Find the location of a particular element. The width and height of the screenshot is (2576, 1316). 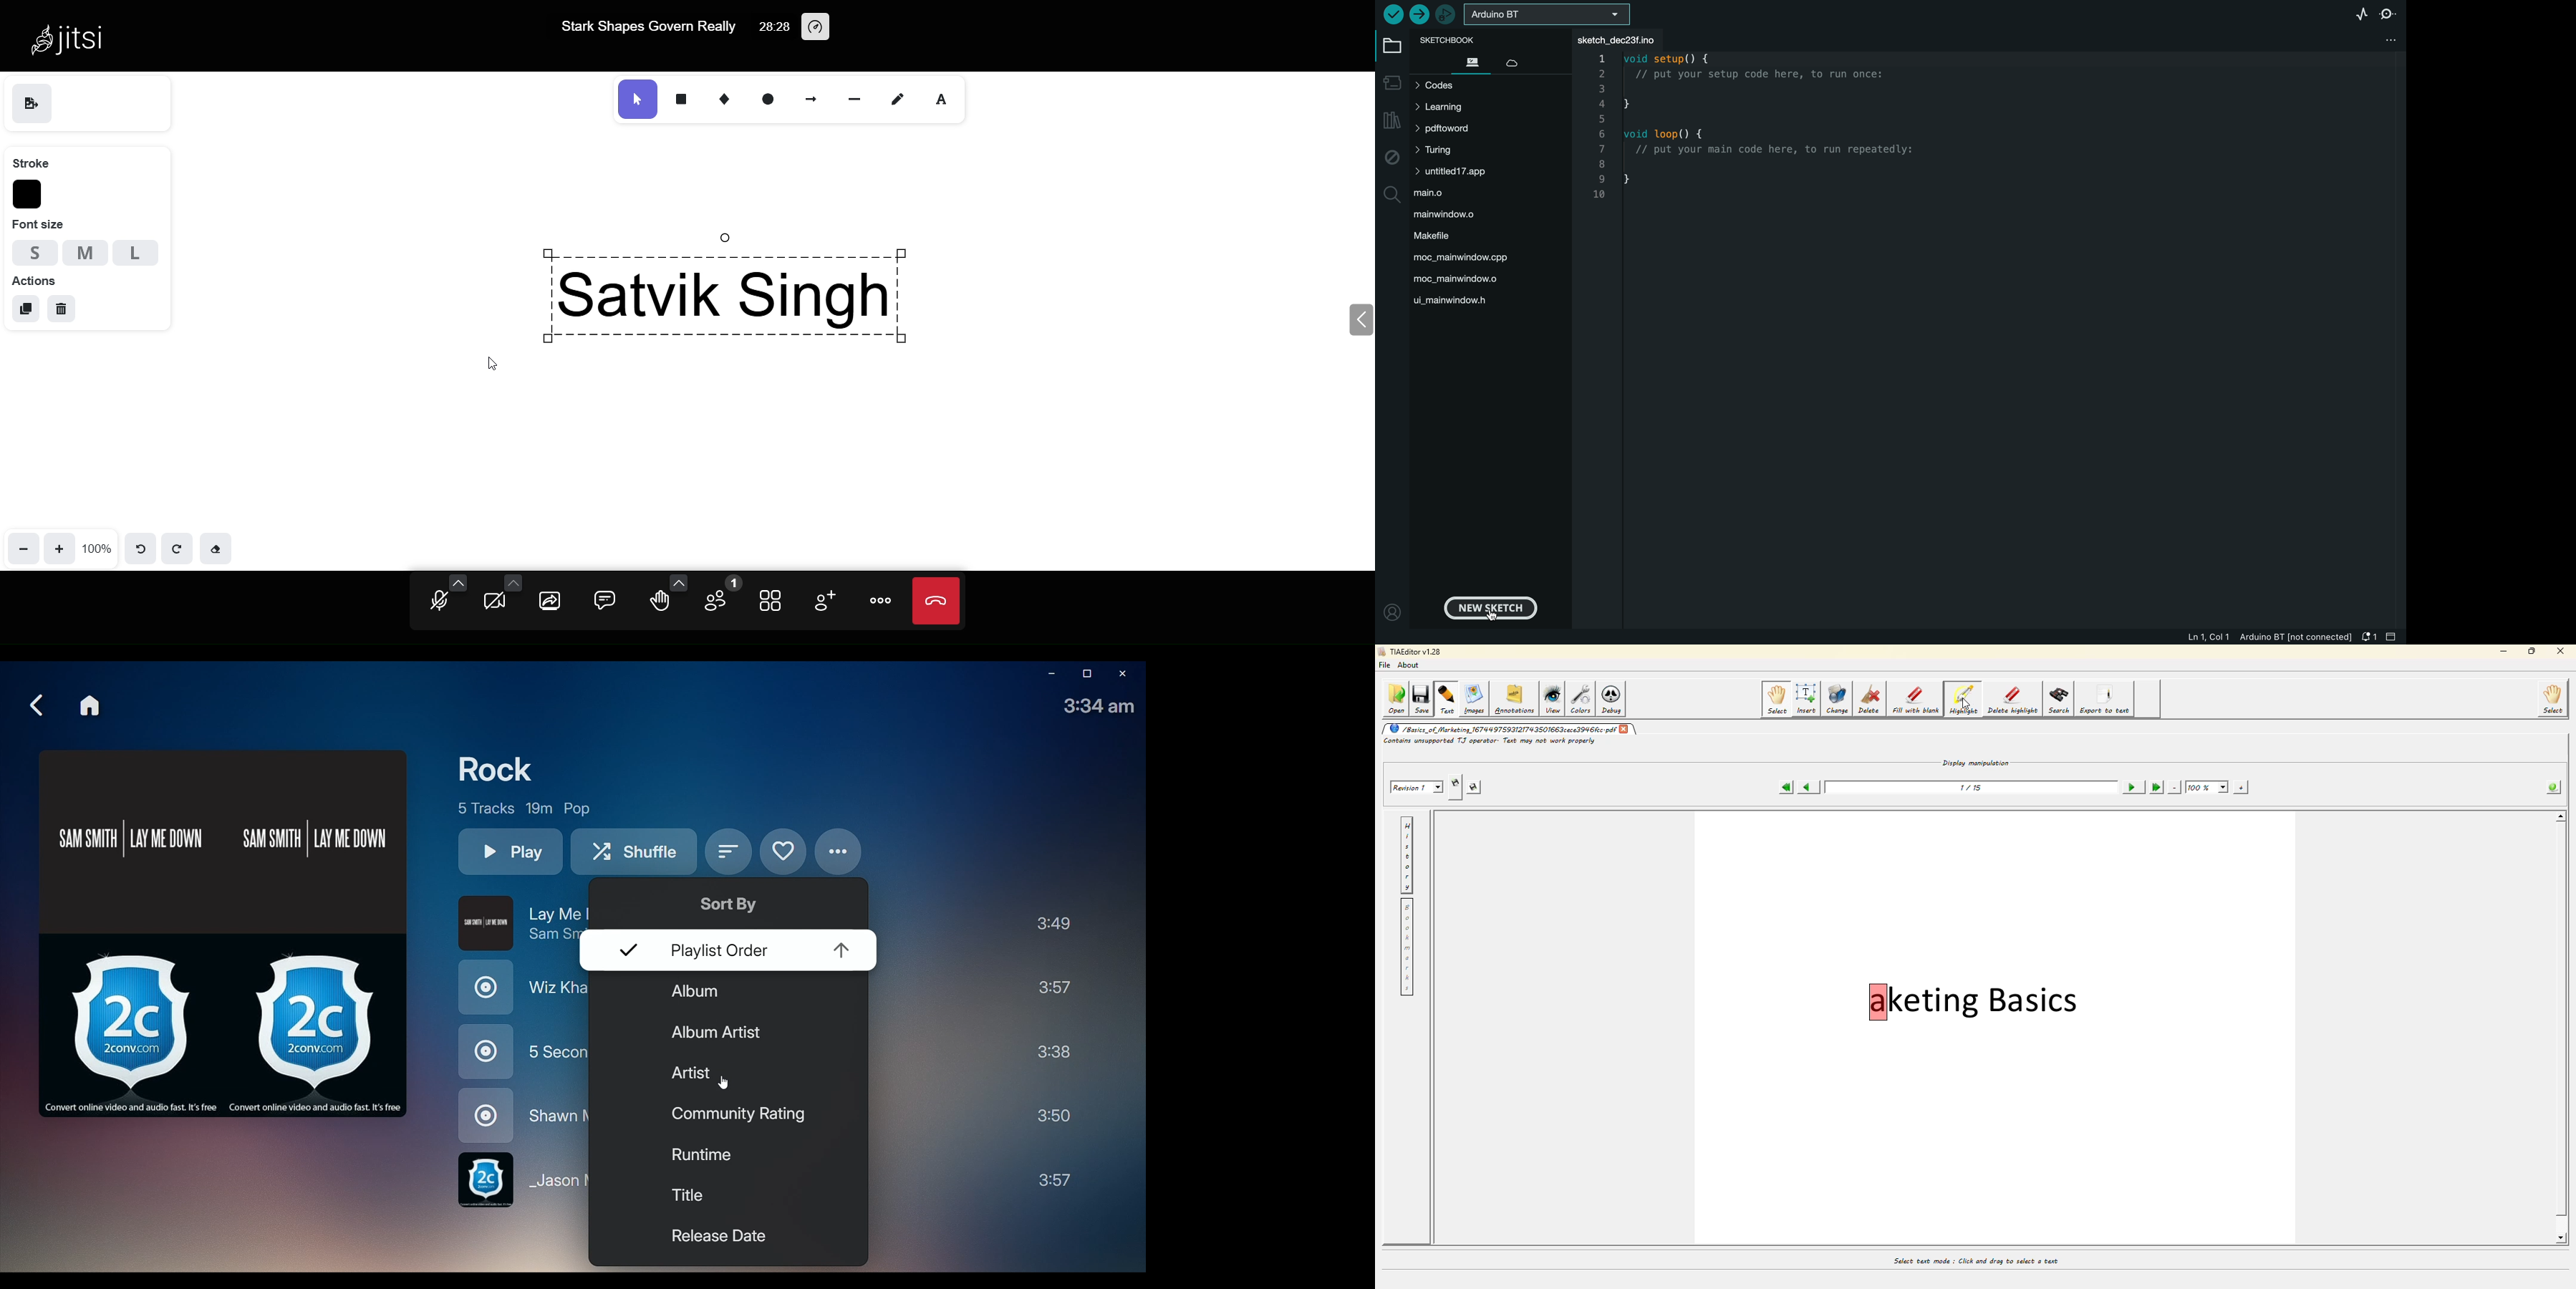

sketchbook is located at coordinates (1452, 40).